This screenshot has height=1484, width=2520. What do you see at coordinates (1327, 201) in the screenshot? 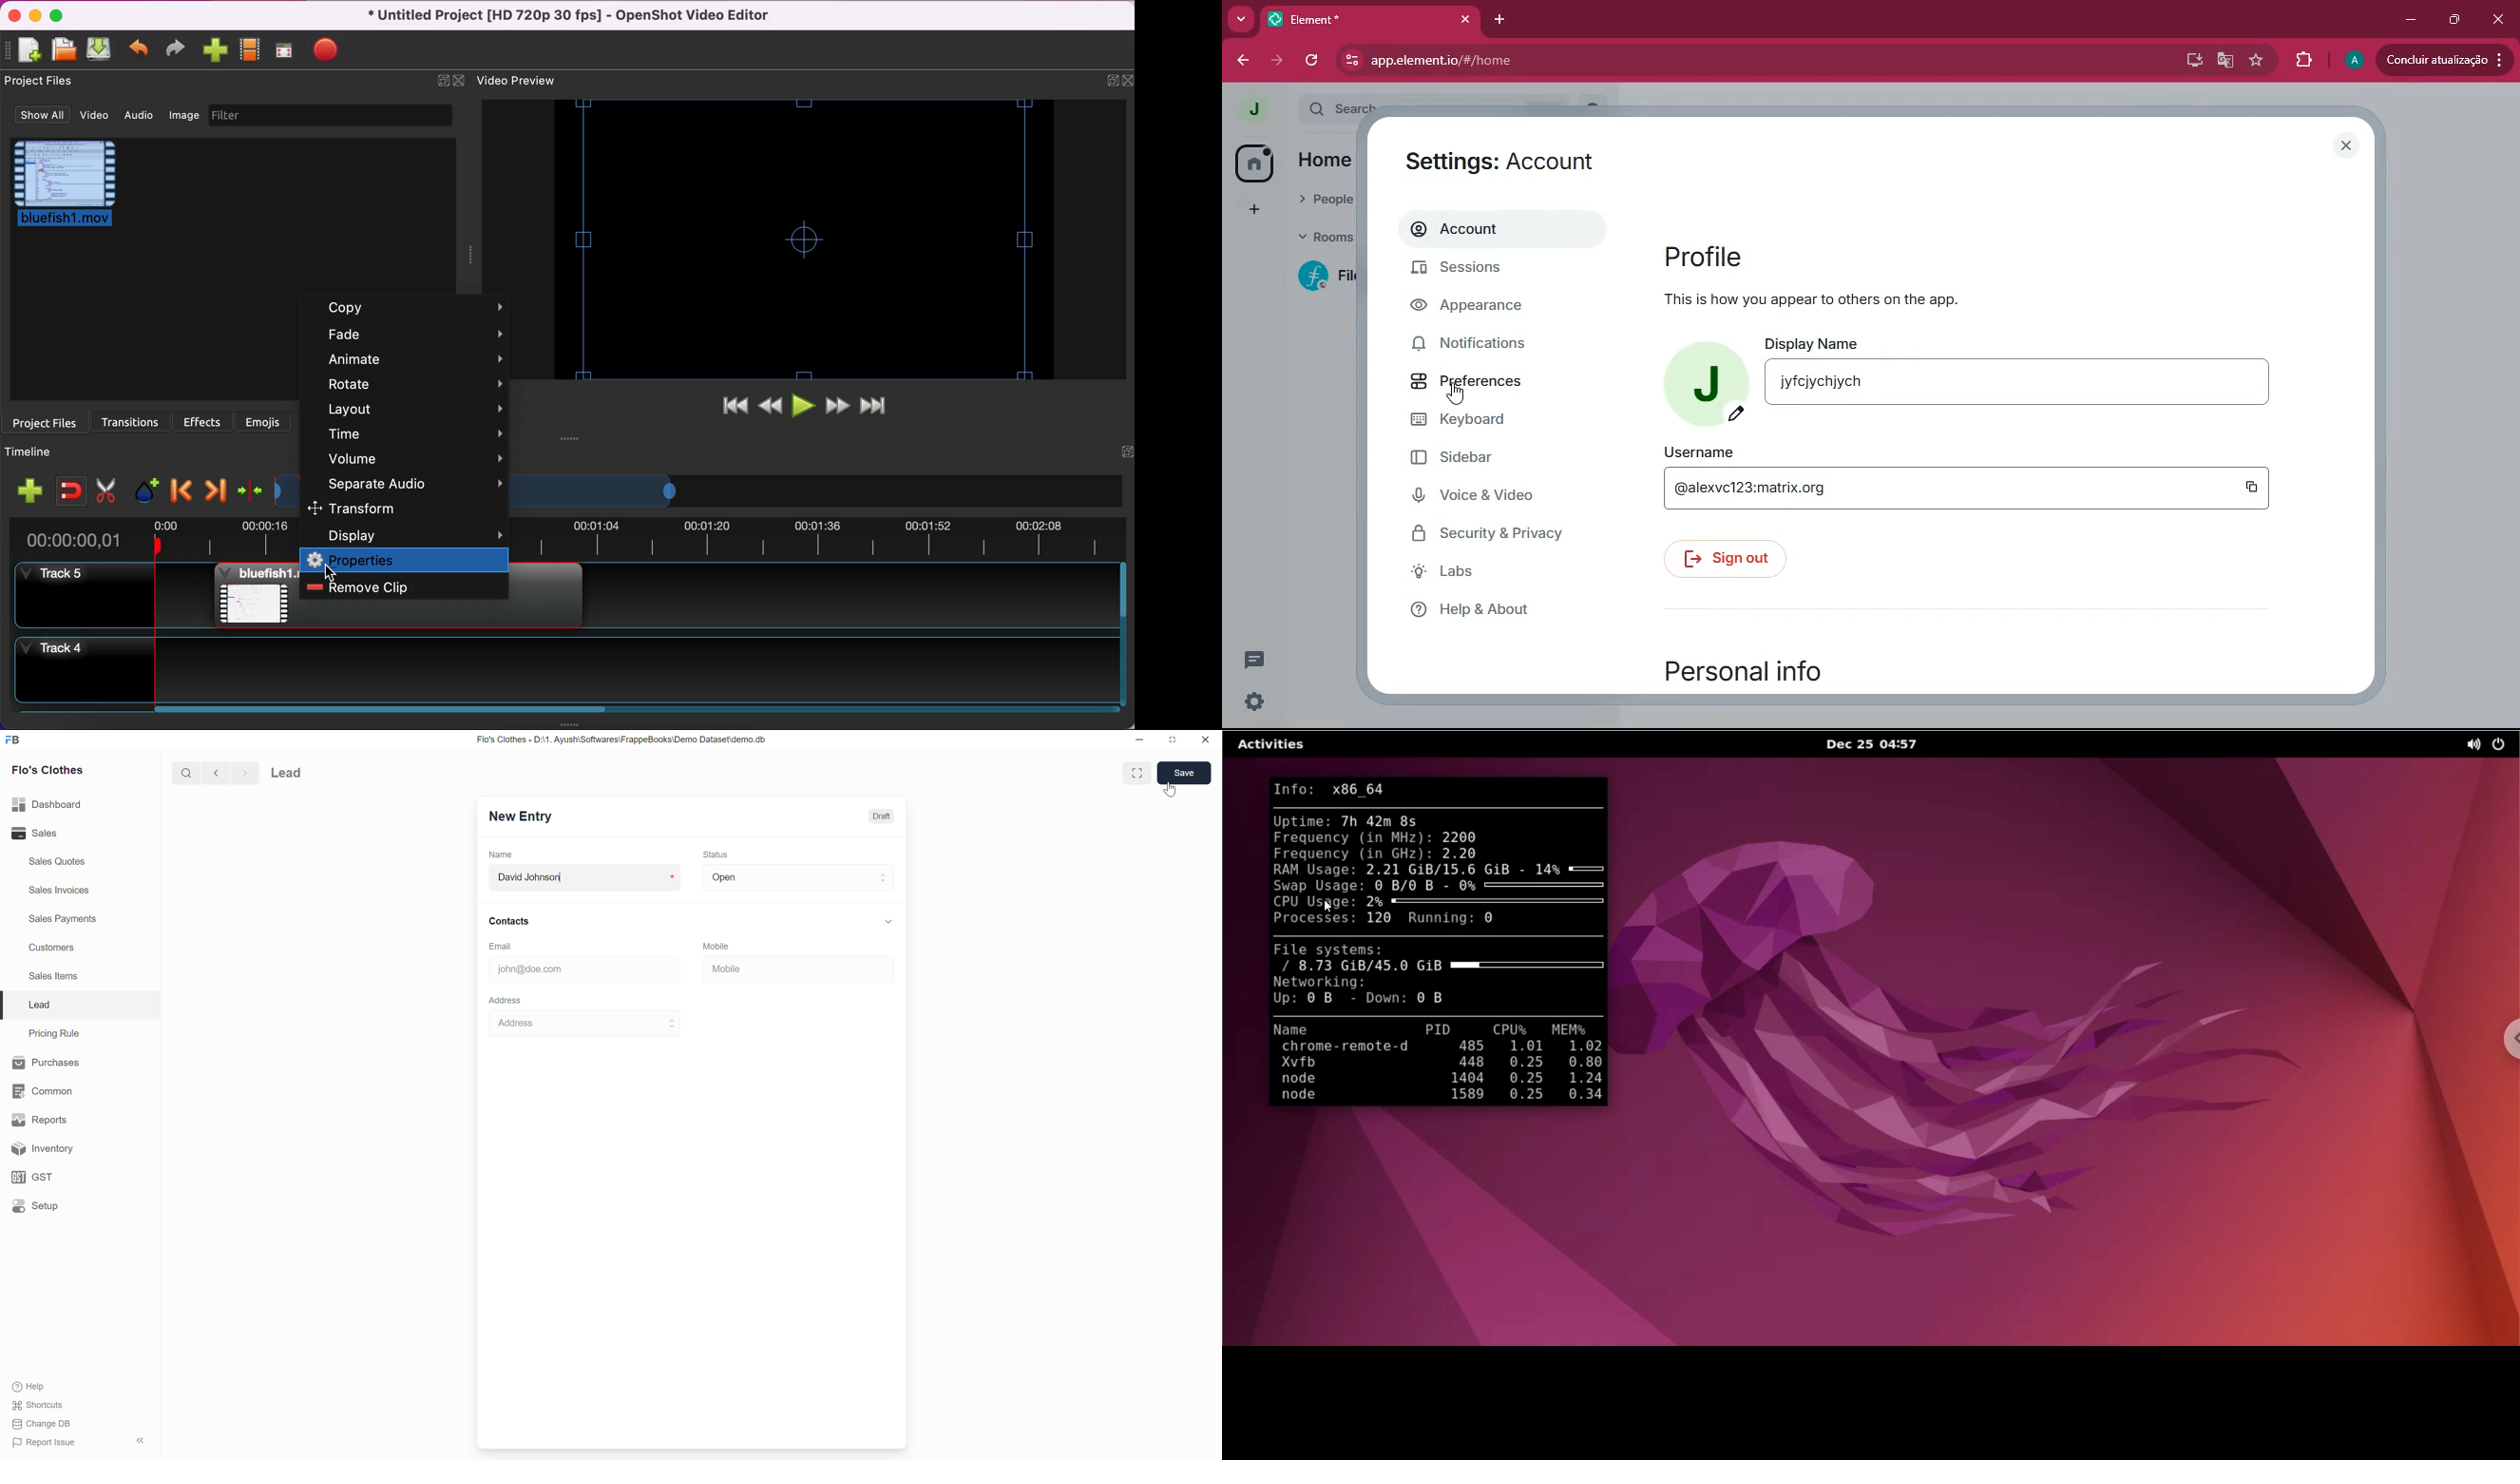
I see `people` at bounding box center [1327, 201].